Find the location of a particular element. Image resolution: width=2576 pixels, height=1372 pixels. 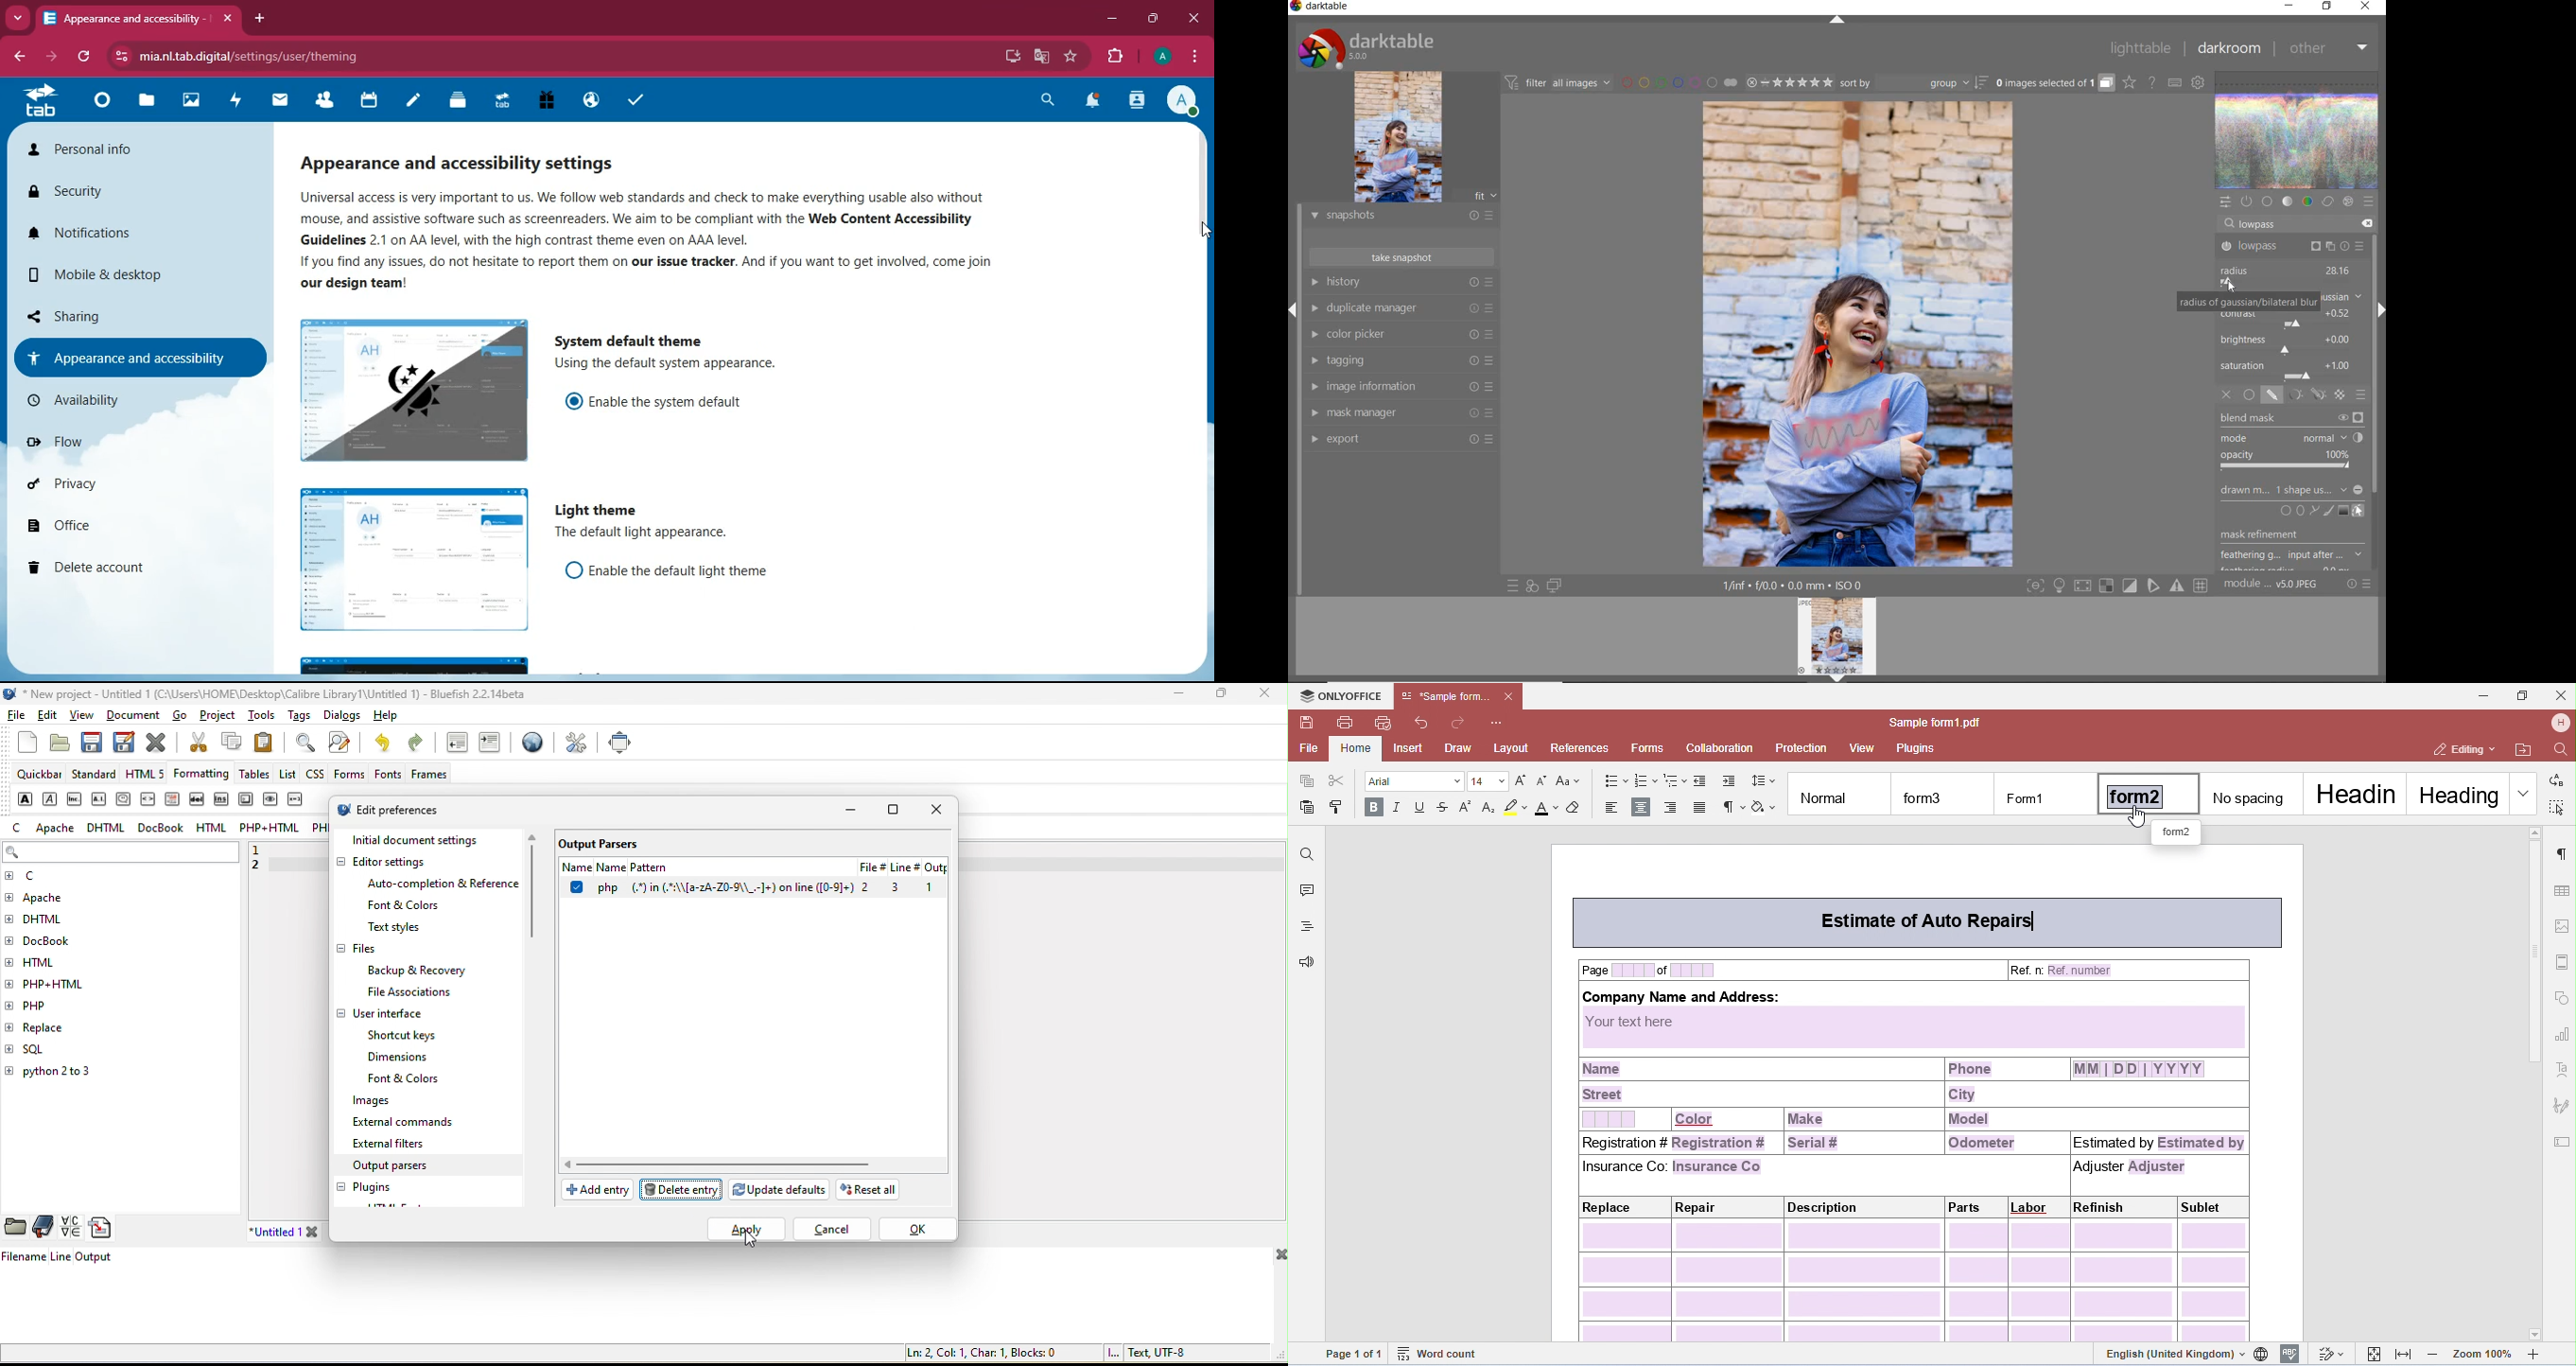

abbreviation is located at coordinates (76, 798).